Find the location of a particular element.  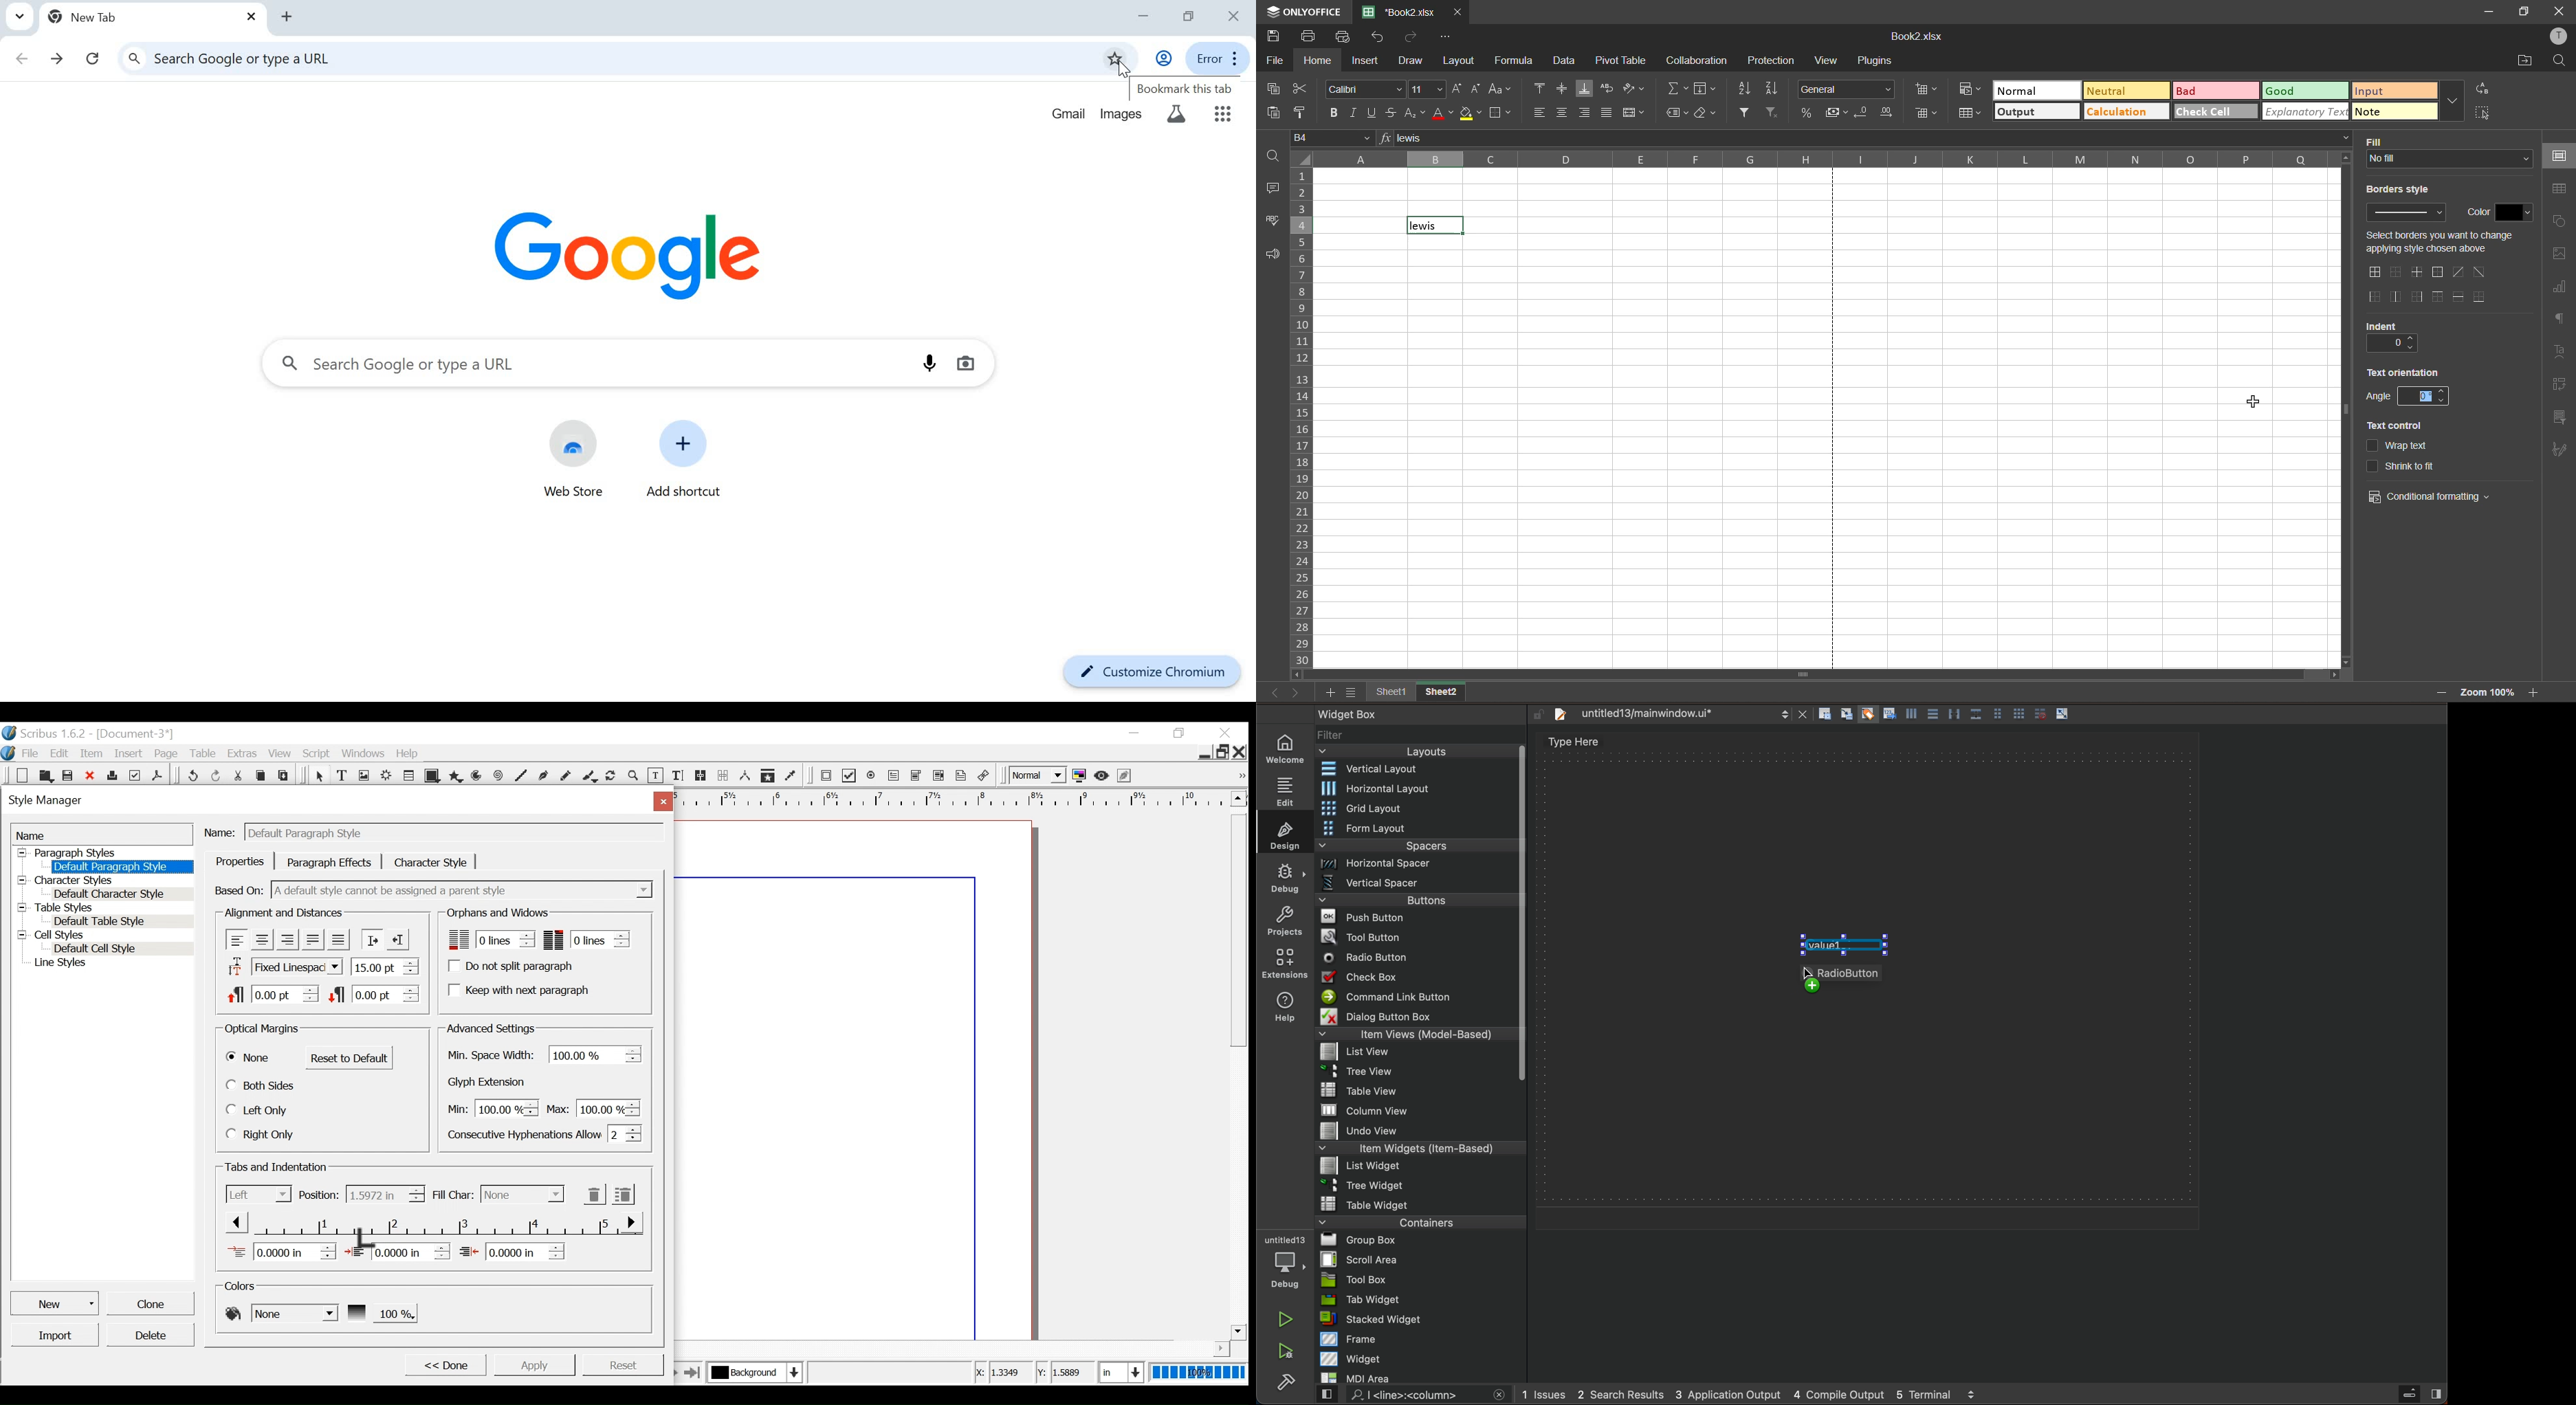

Close is located at coordinates (661, 801).